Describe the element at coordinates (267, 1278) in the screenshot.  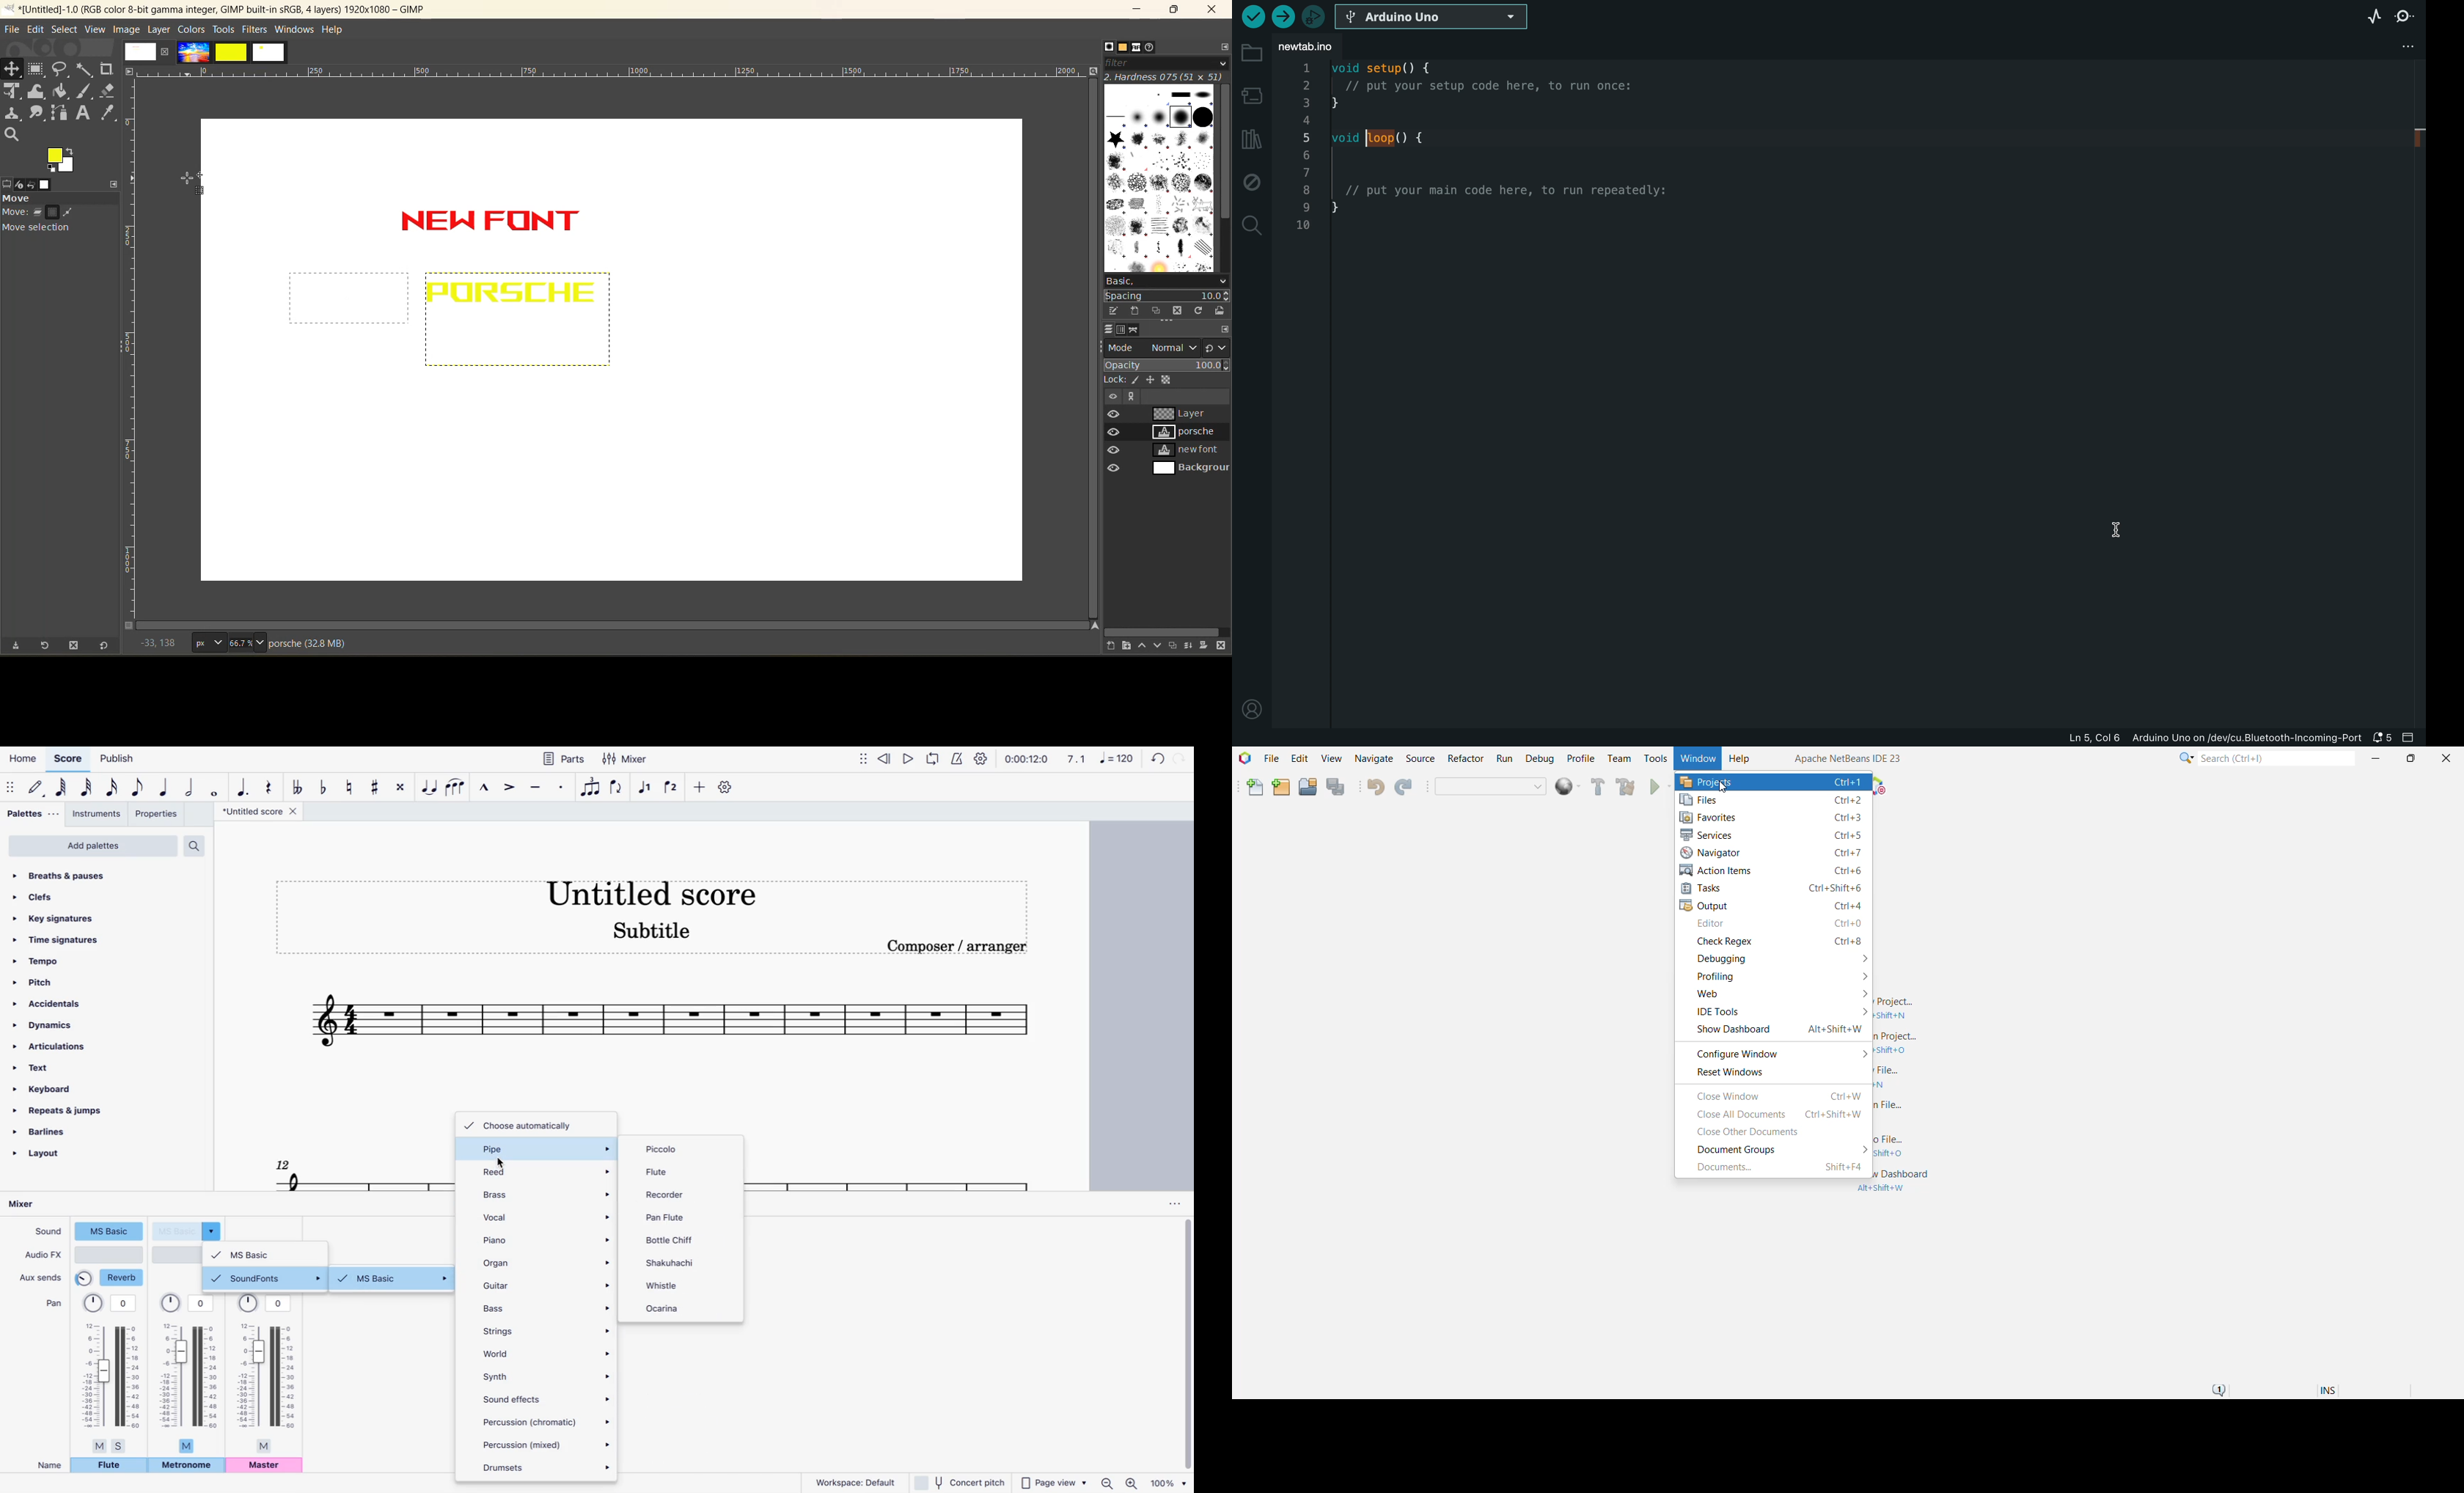
I see `soundfonts` at that location.